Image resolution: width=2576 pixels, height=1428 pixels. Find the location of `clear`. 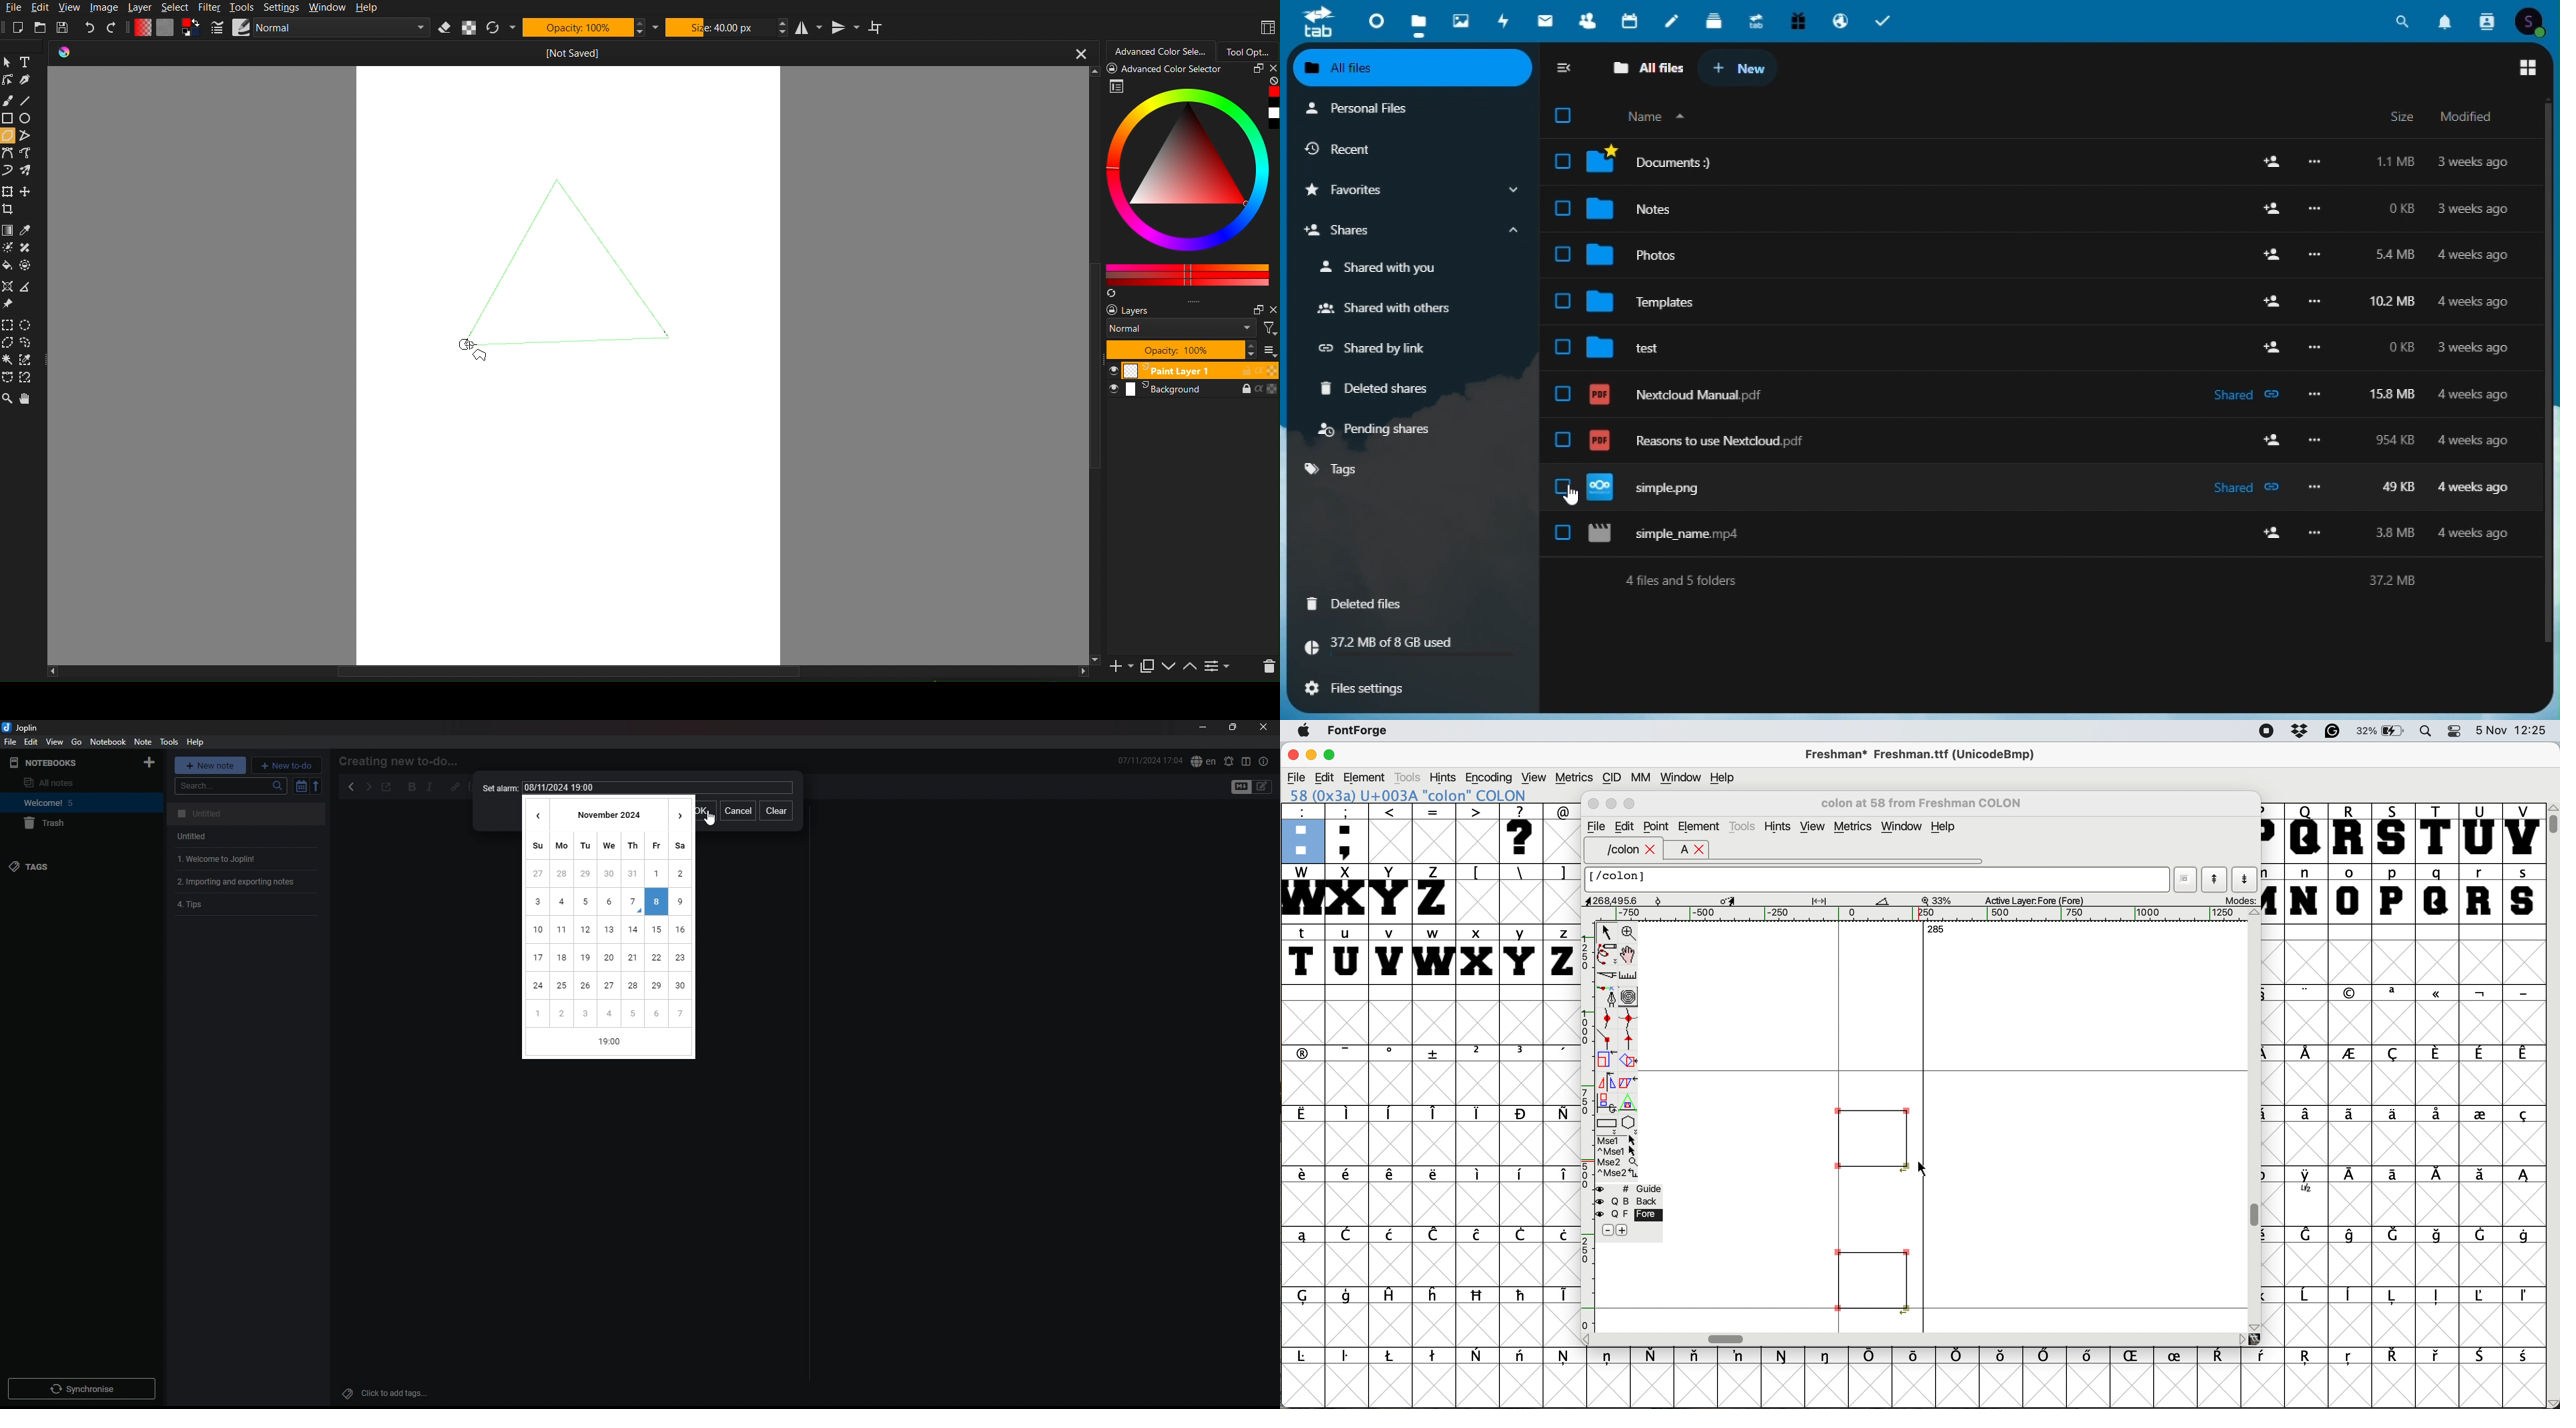

clear is located at coordinates (776, 812).